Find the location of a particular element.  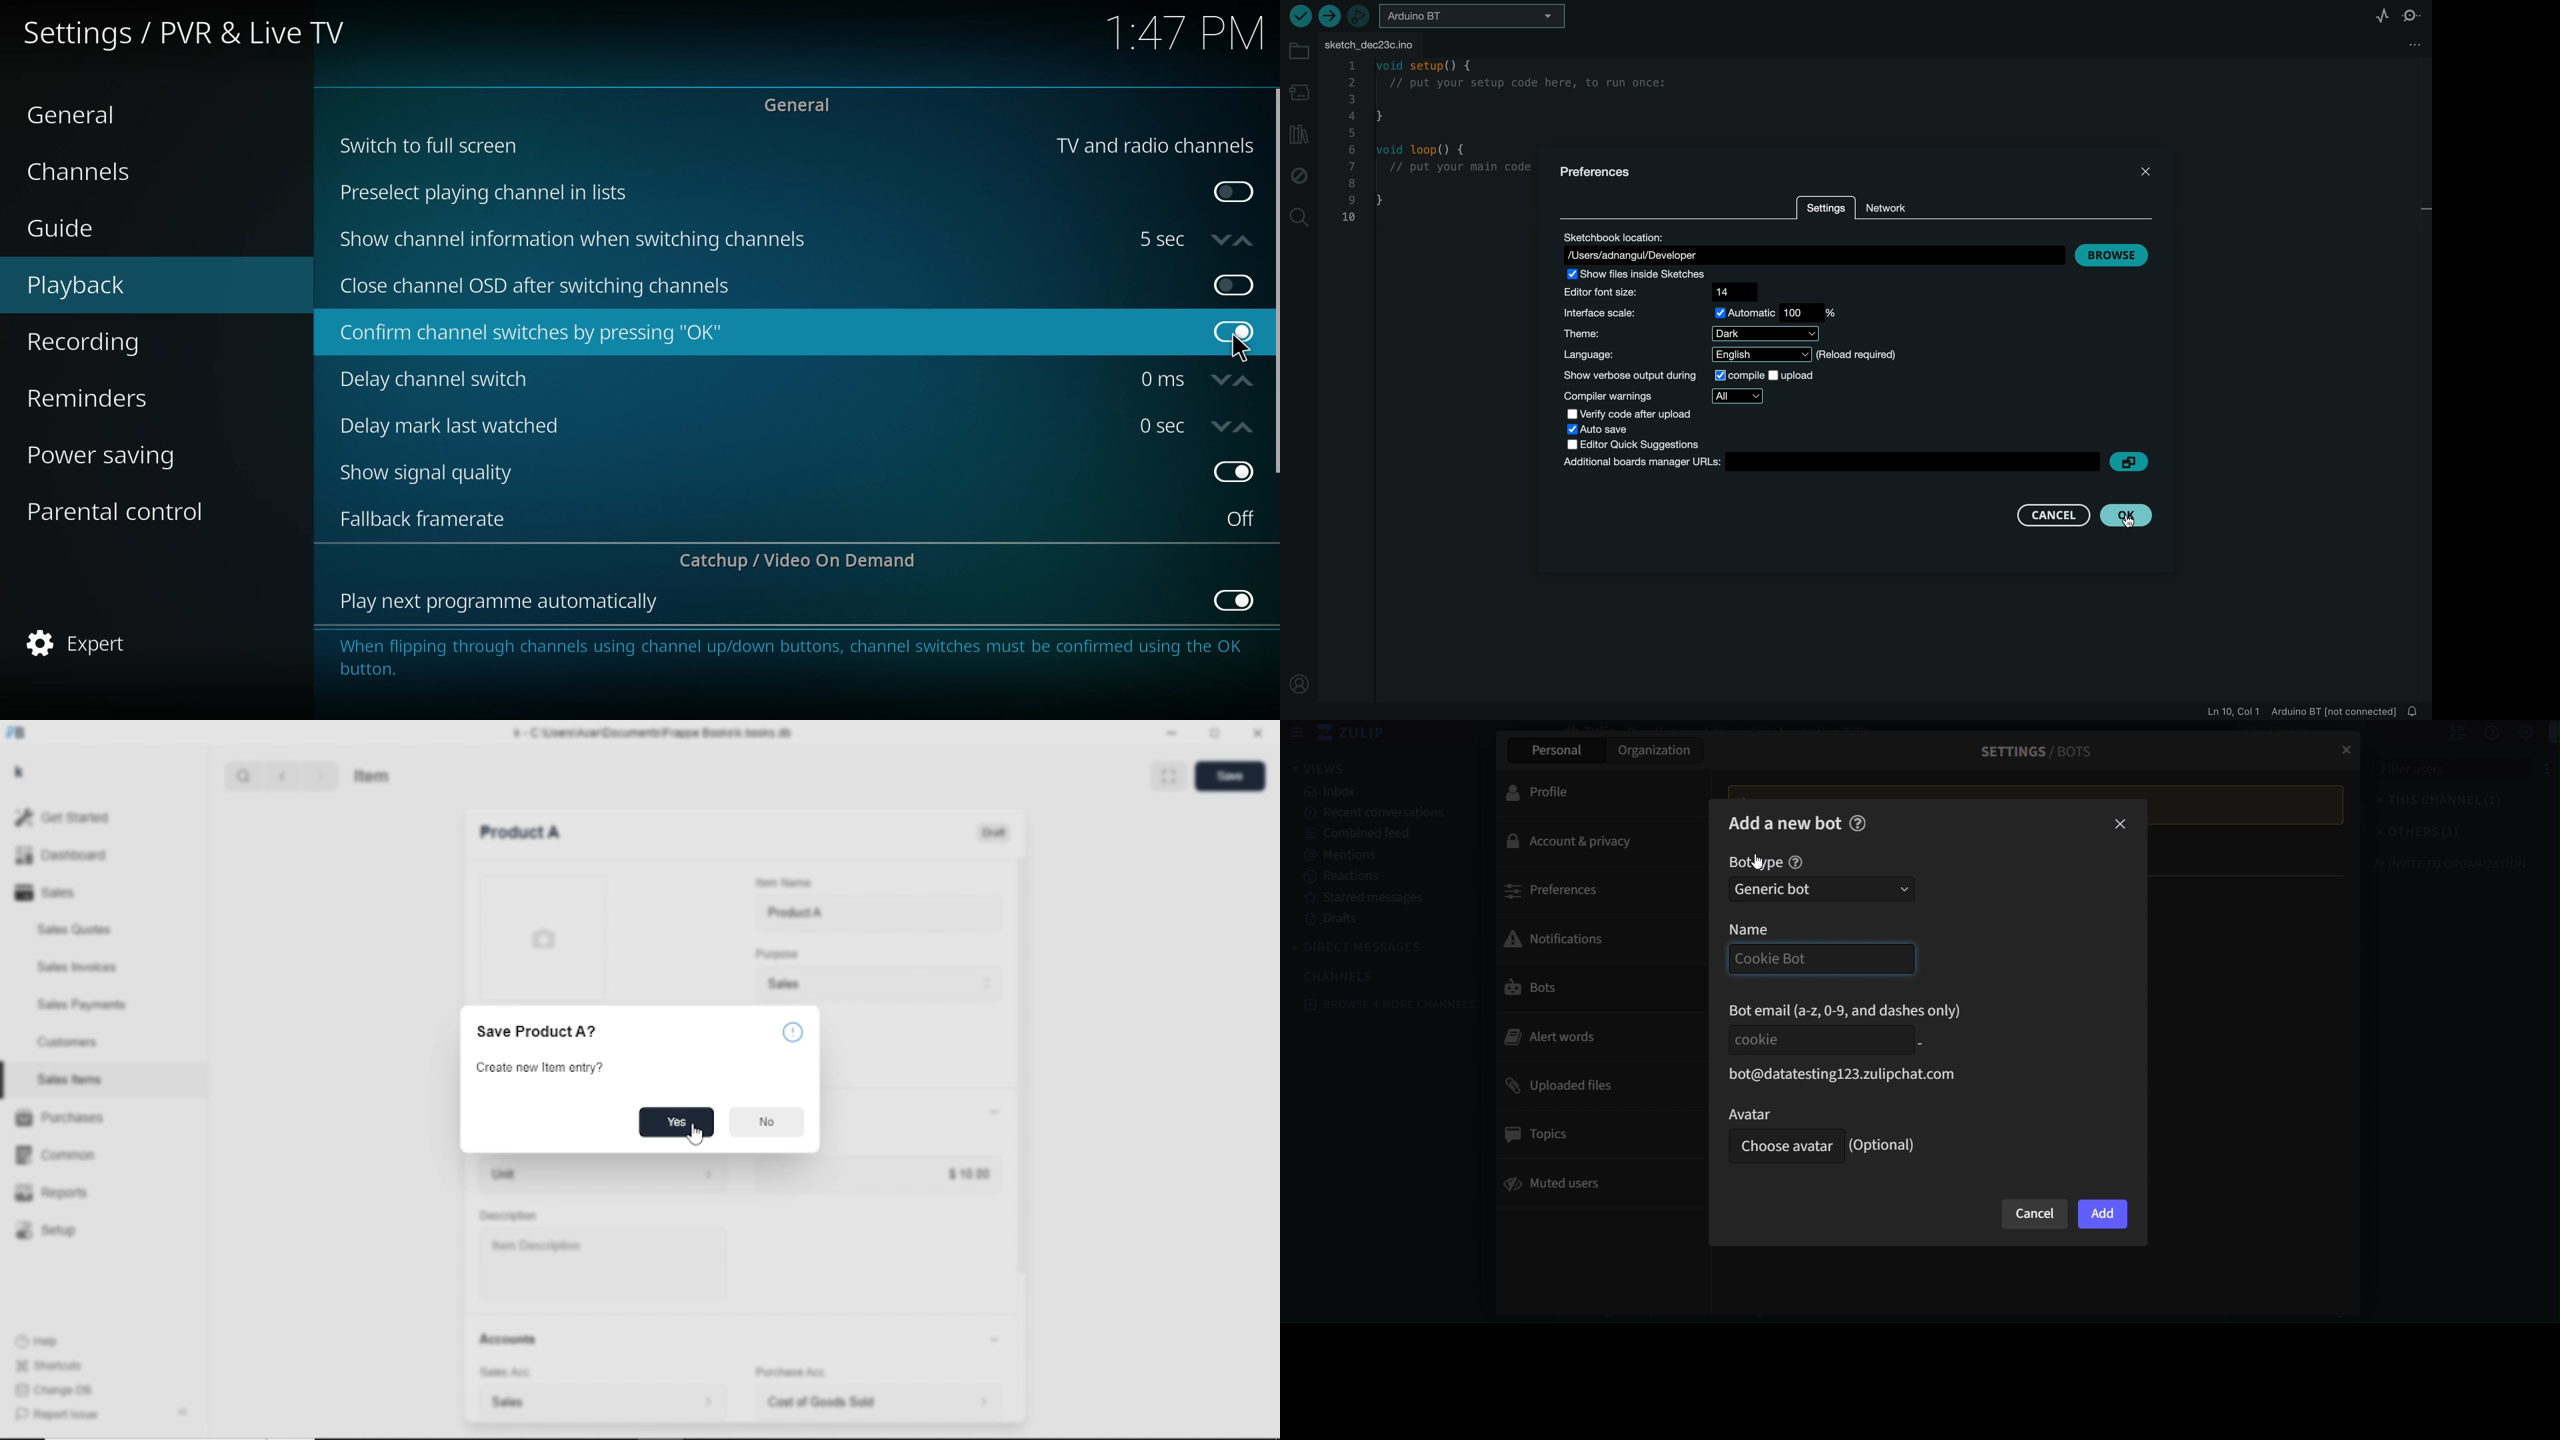

Save is located at coordinates (1231, 776).